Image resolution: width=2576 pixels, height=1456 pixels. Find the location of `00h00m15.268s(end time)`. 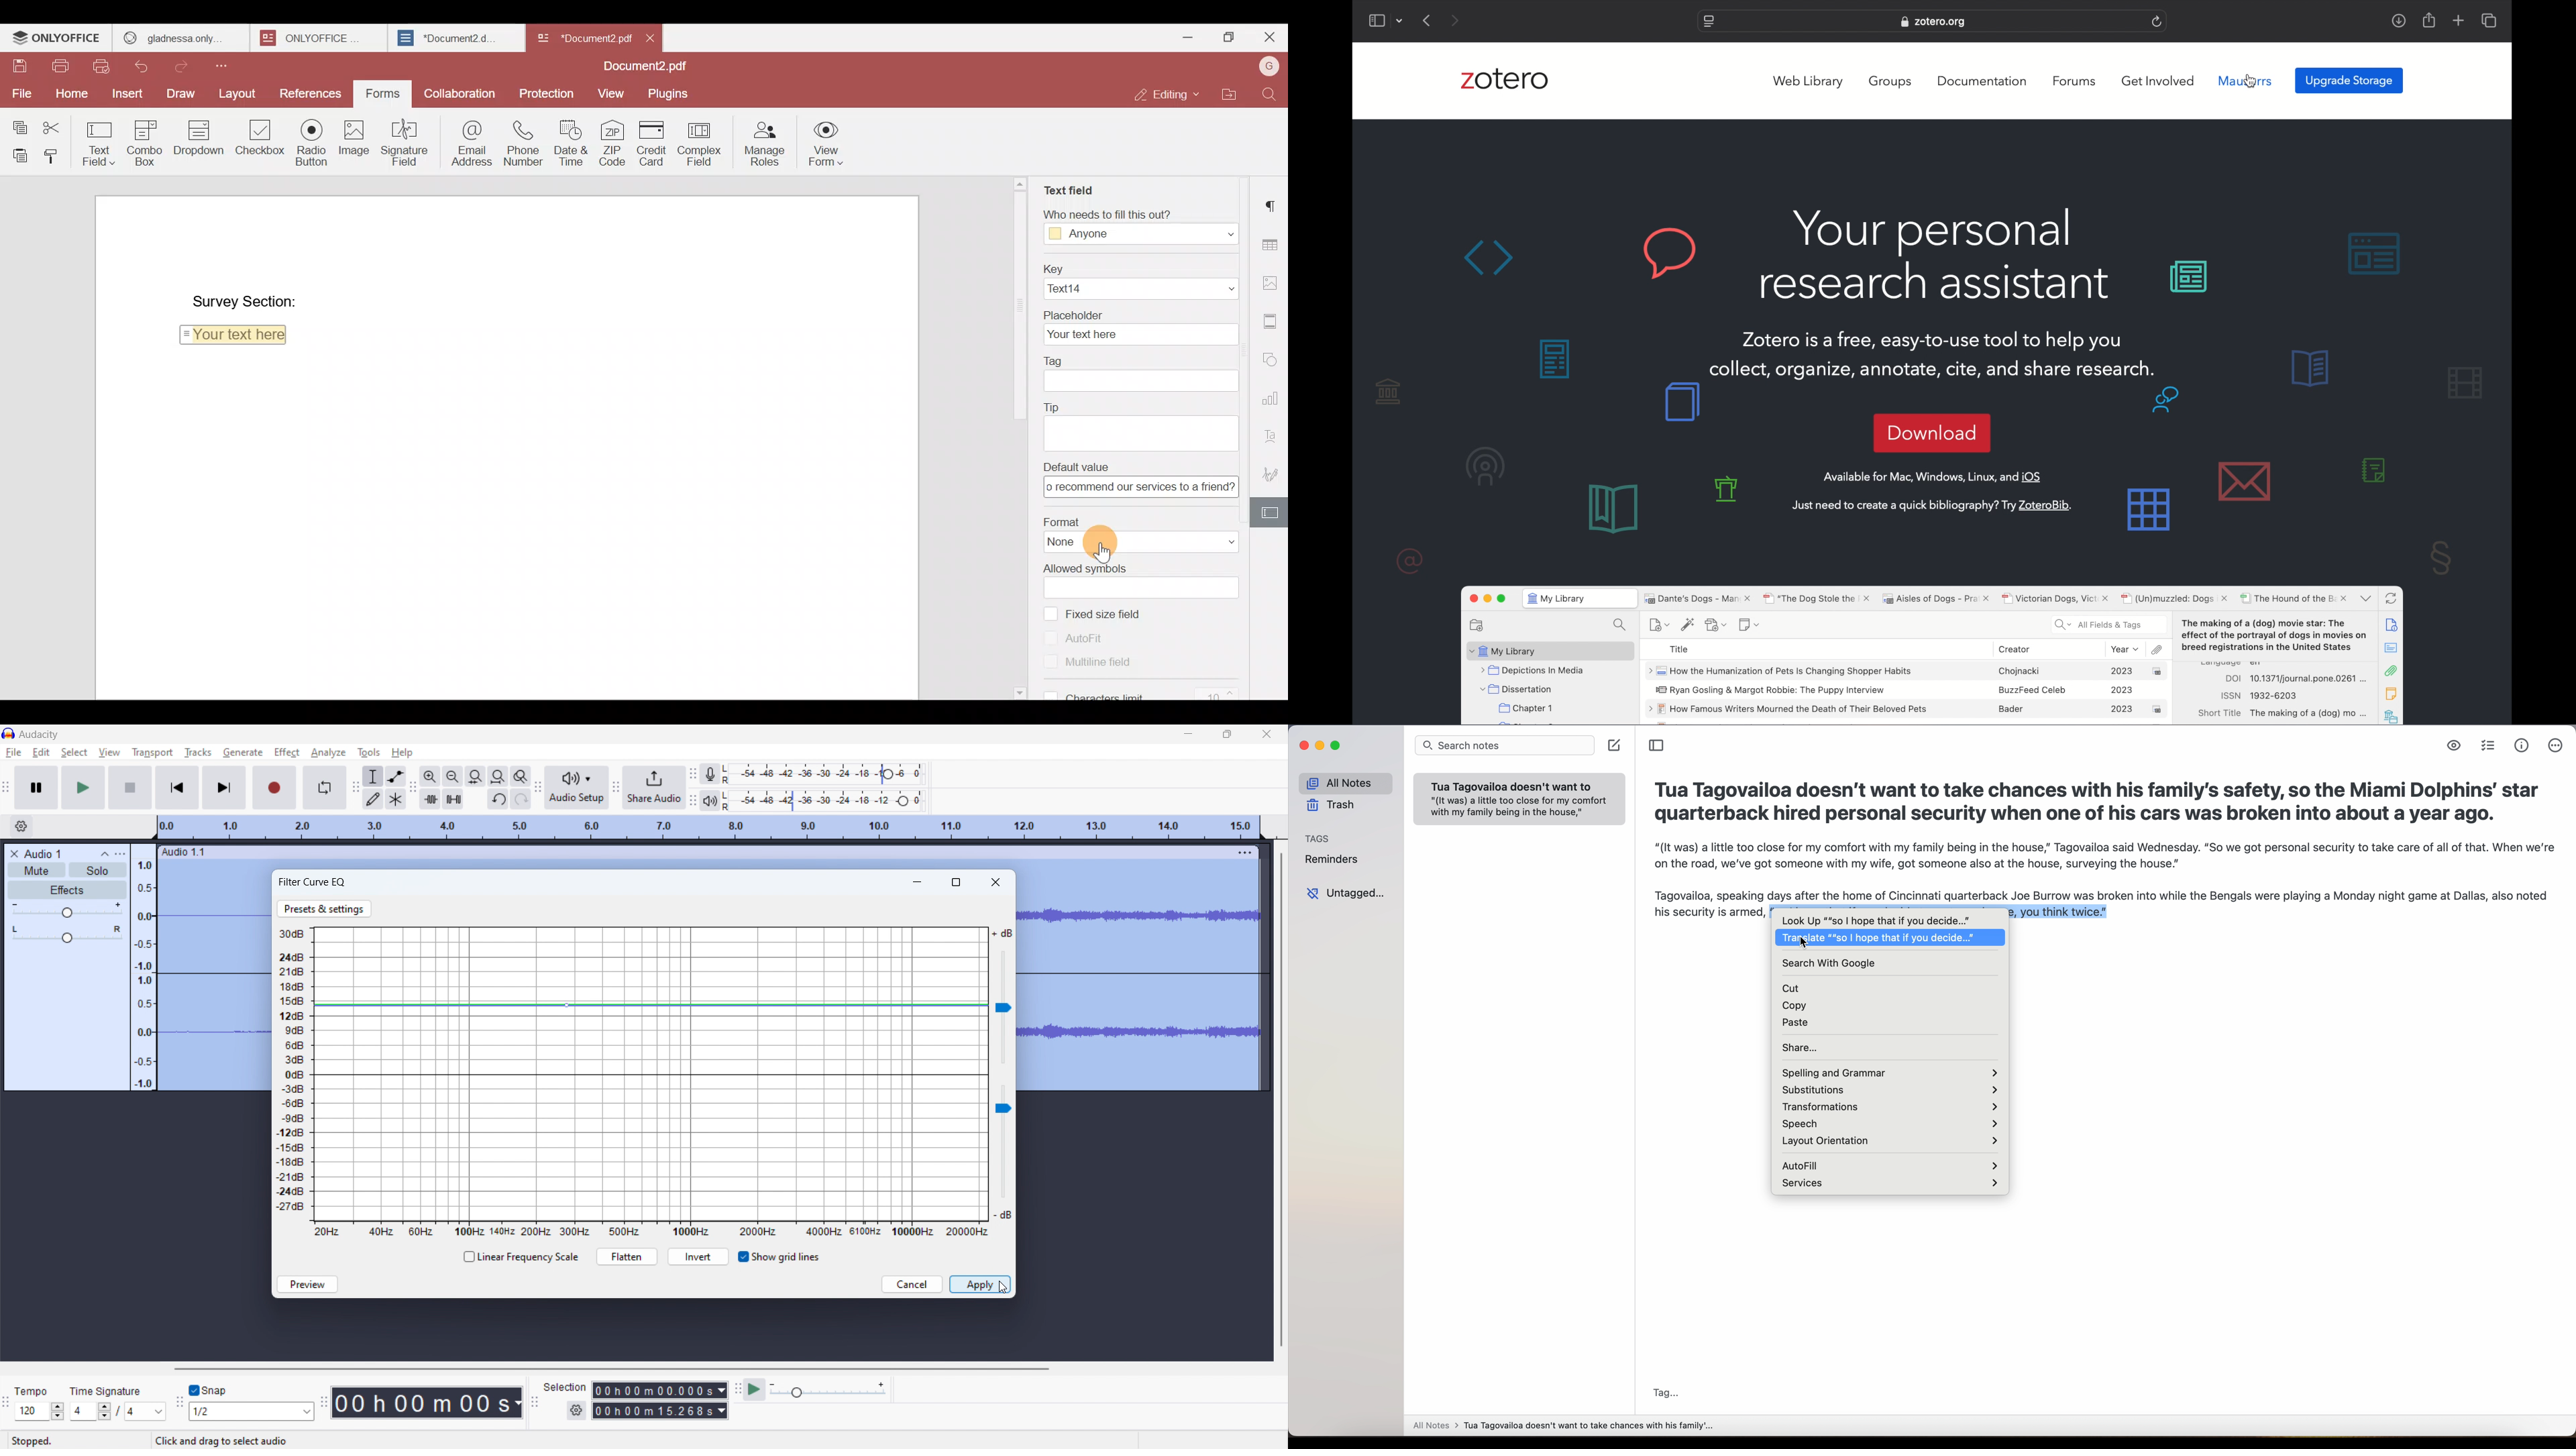

00h00m15.268s(end time) is located at coordinates (659, 1411).